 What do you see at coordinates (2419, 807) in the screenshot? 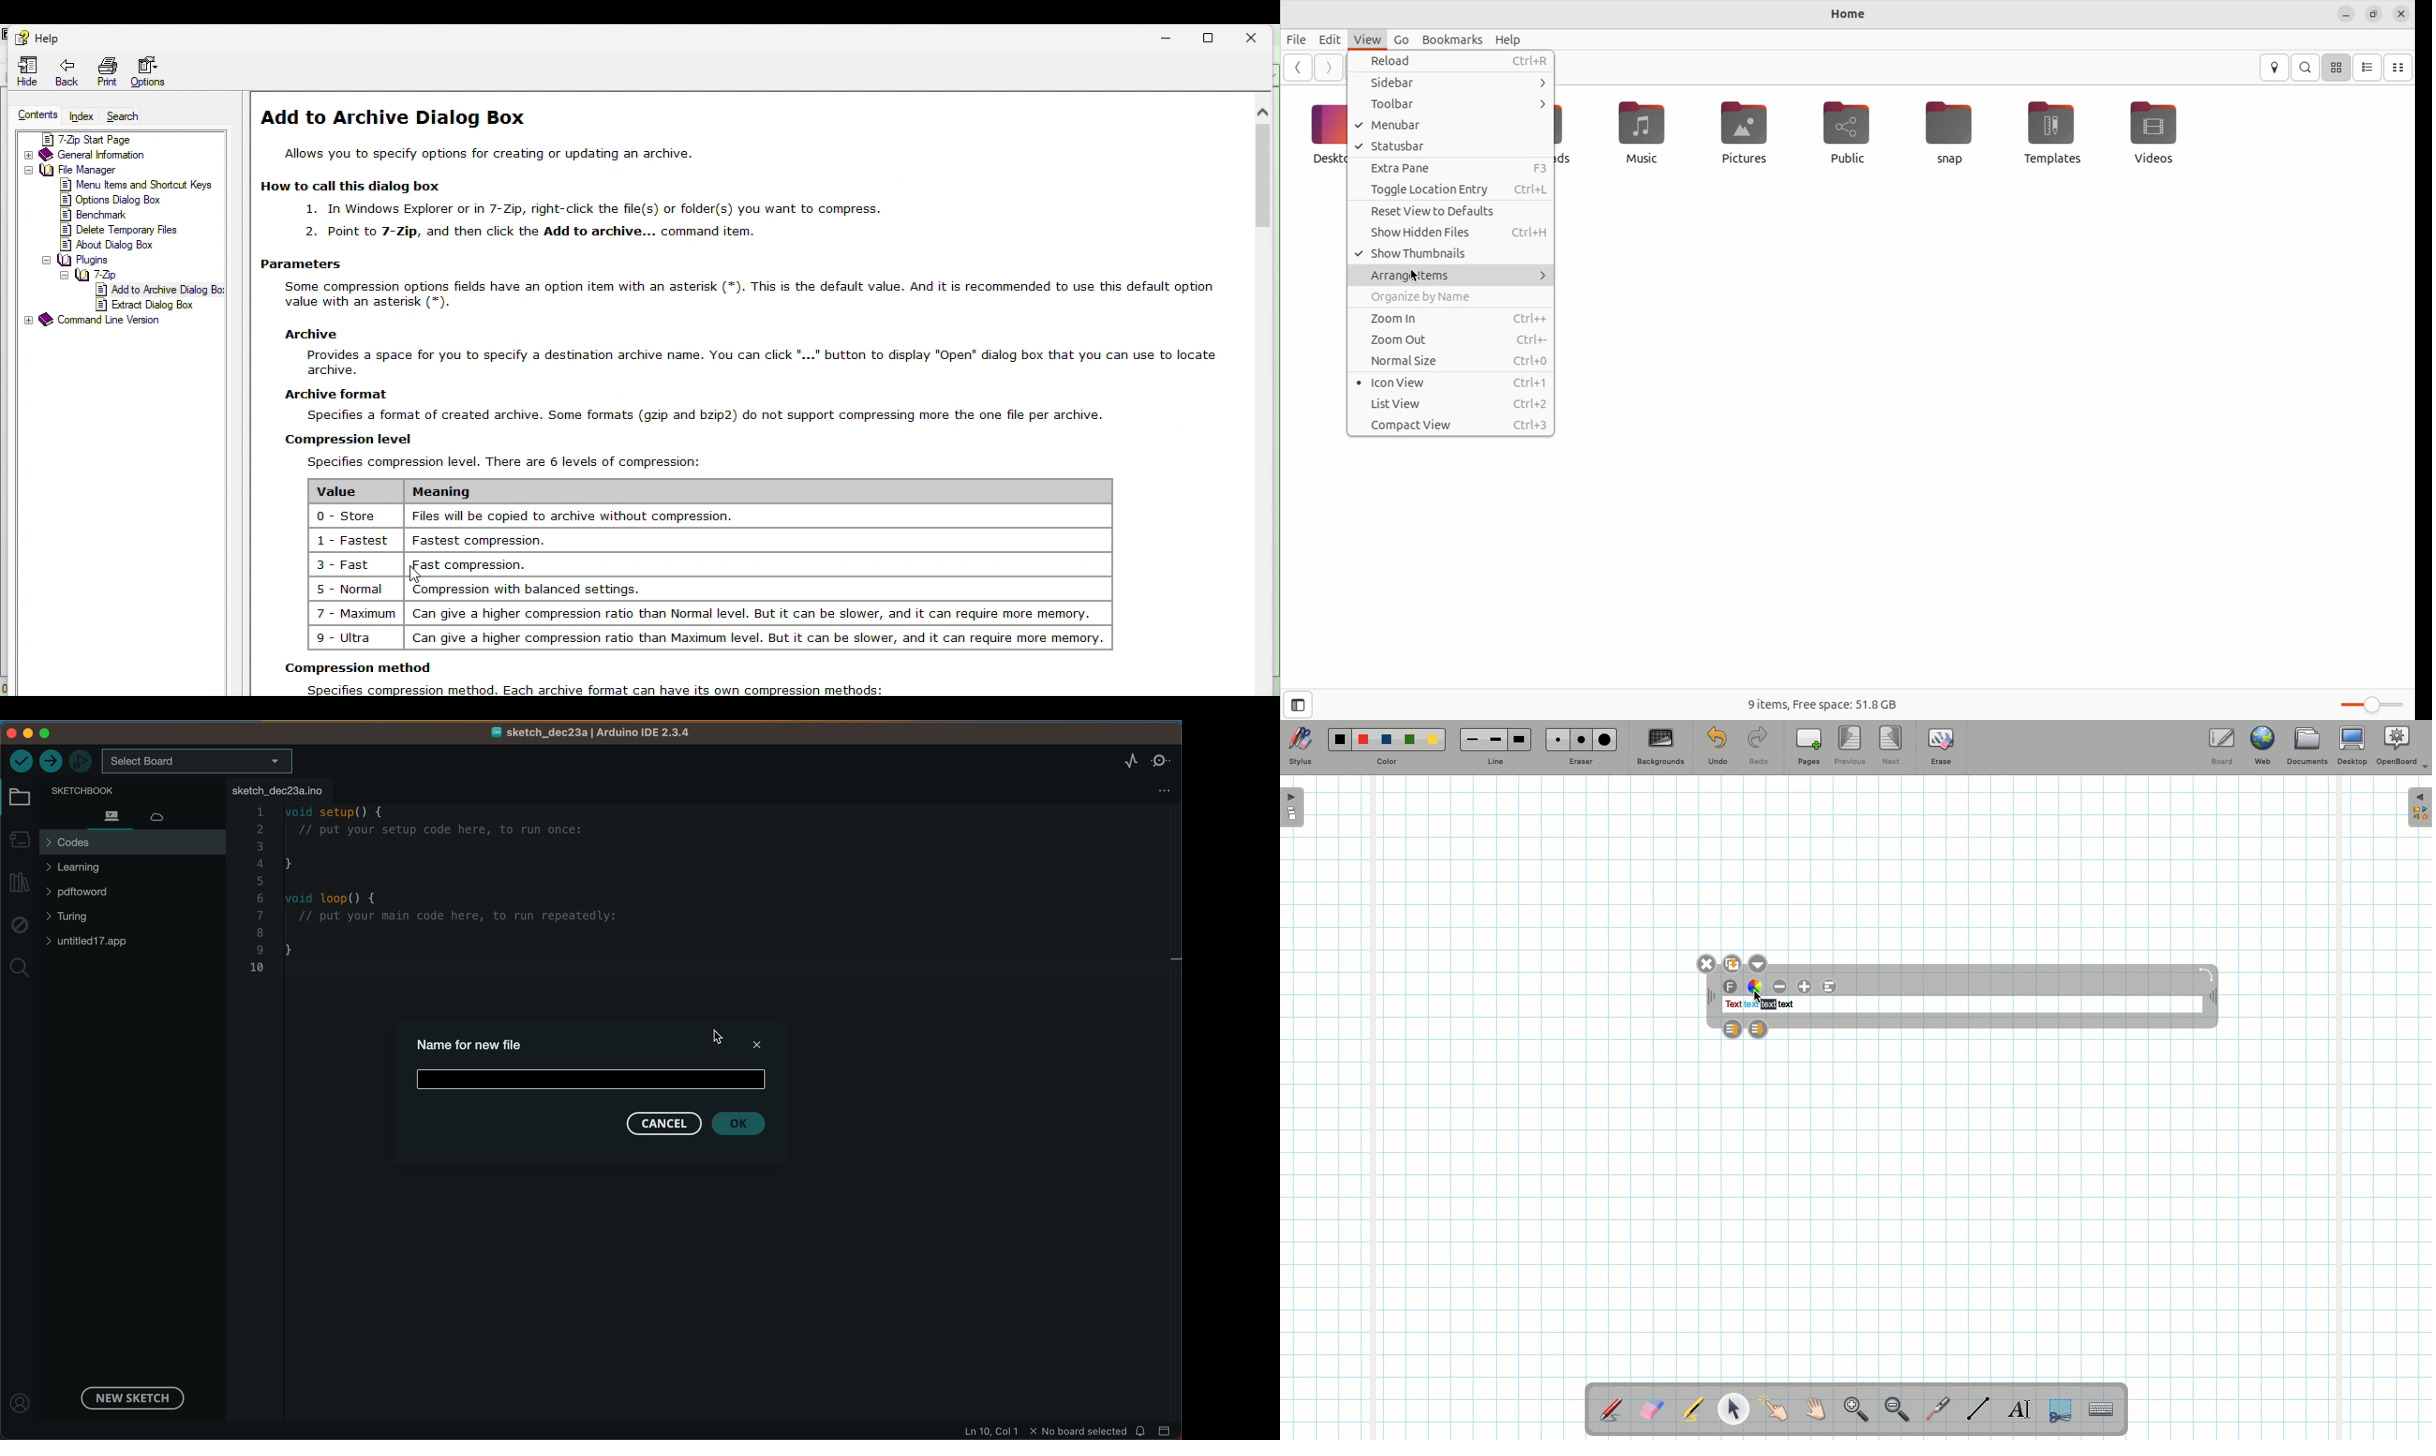
I see `Expand` at bounding box center [2419, 807].